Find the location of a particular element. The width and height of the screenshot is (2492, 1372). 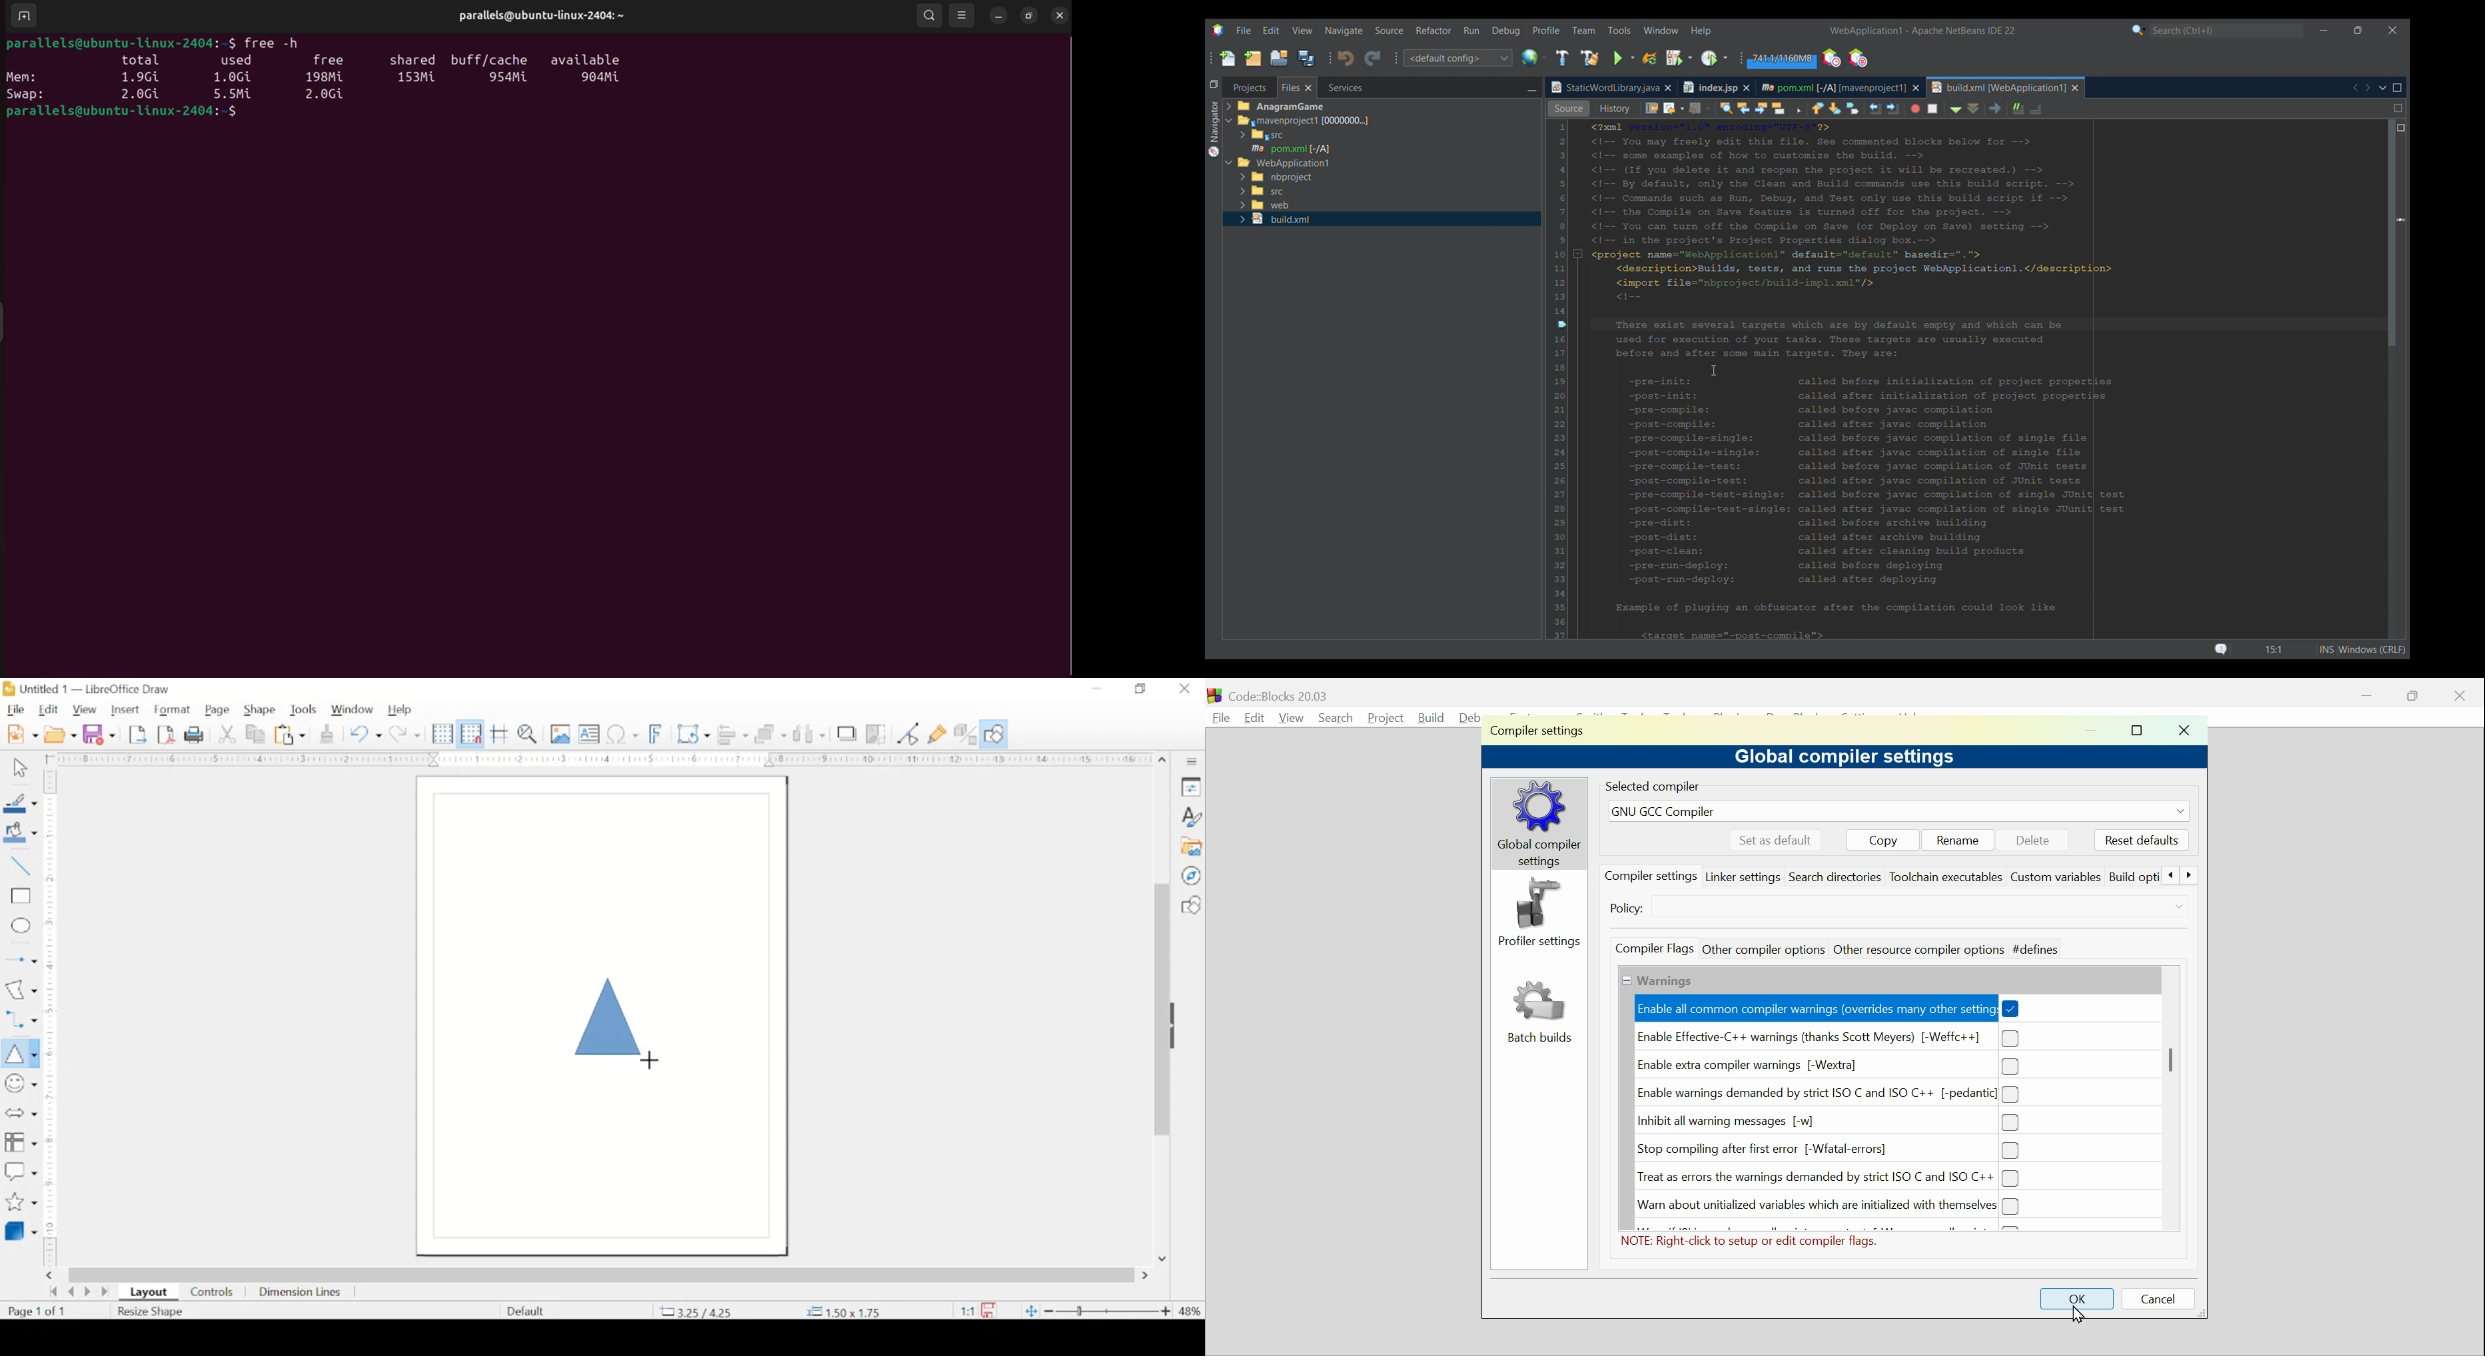

(un)check Enable all common compiler warnings is located at coordinates (1829, 1009).